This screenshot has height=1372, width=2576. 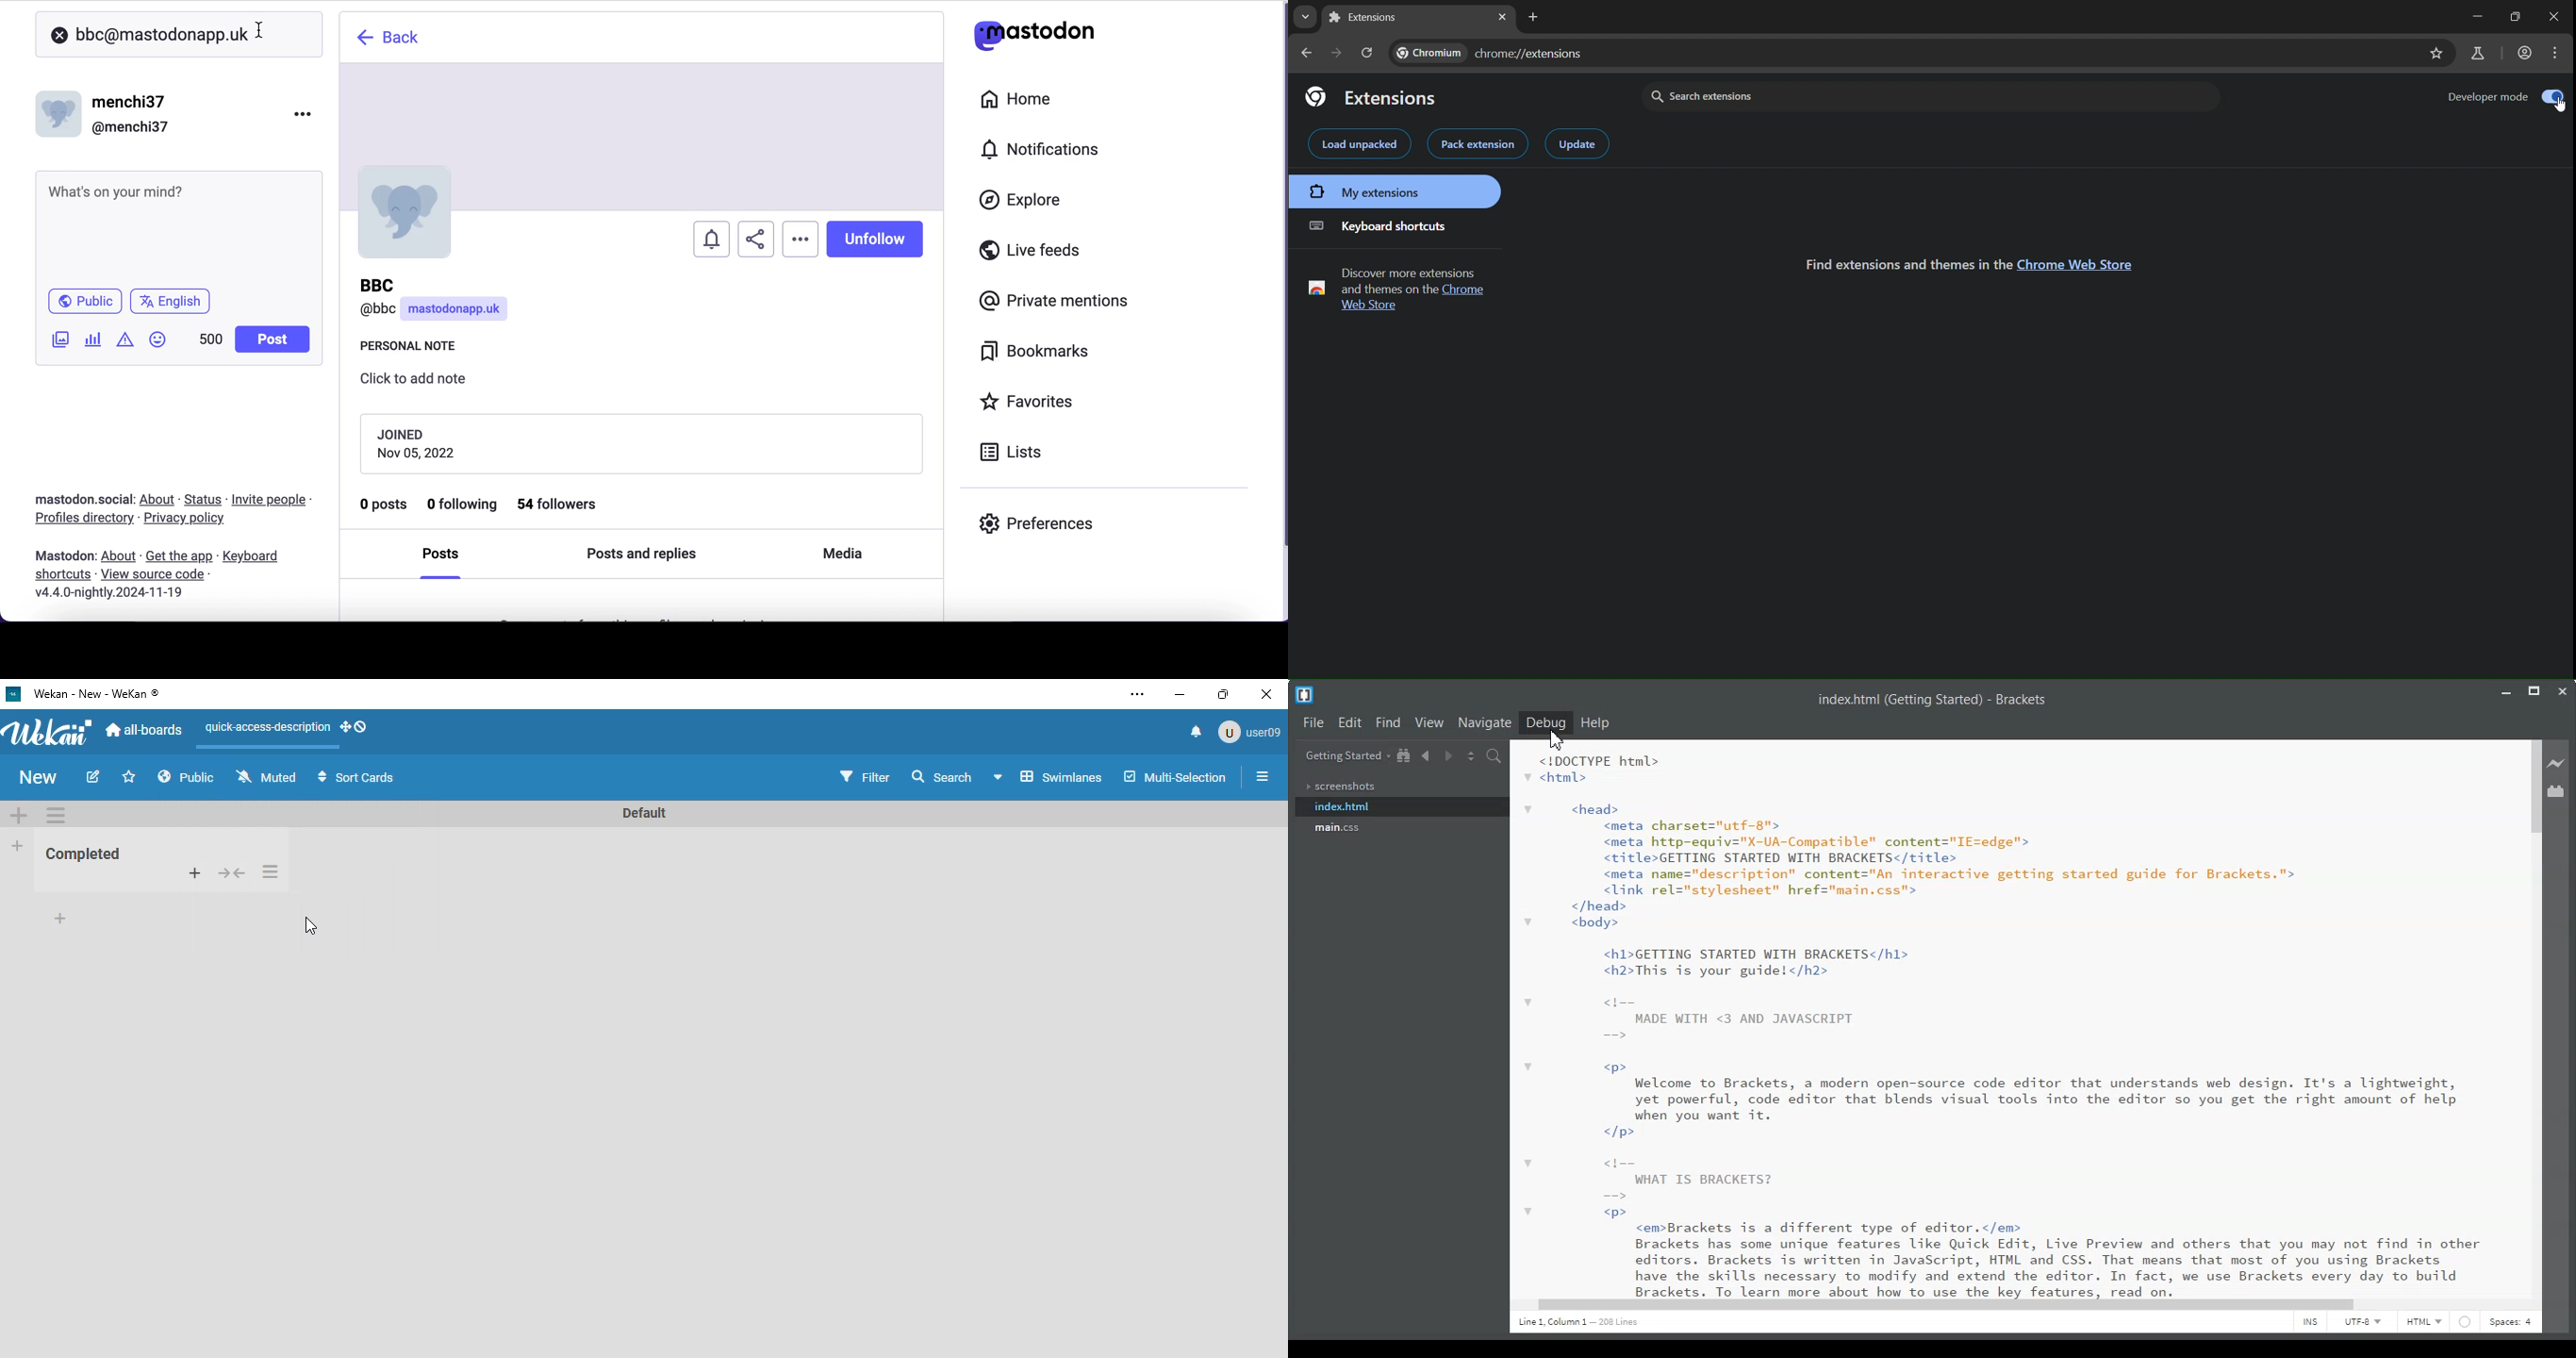 I want to click on INS, so click(x=2310, y=1324).